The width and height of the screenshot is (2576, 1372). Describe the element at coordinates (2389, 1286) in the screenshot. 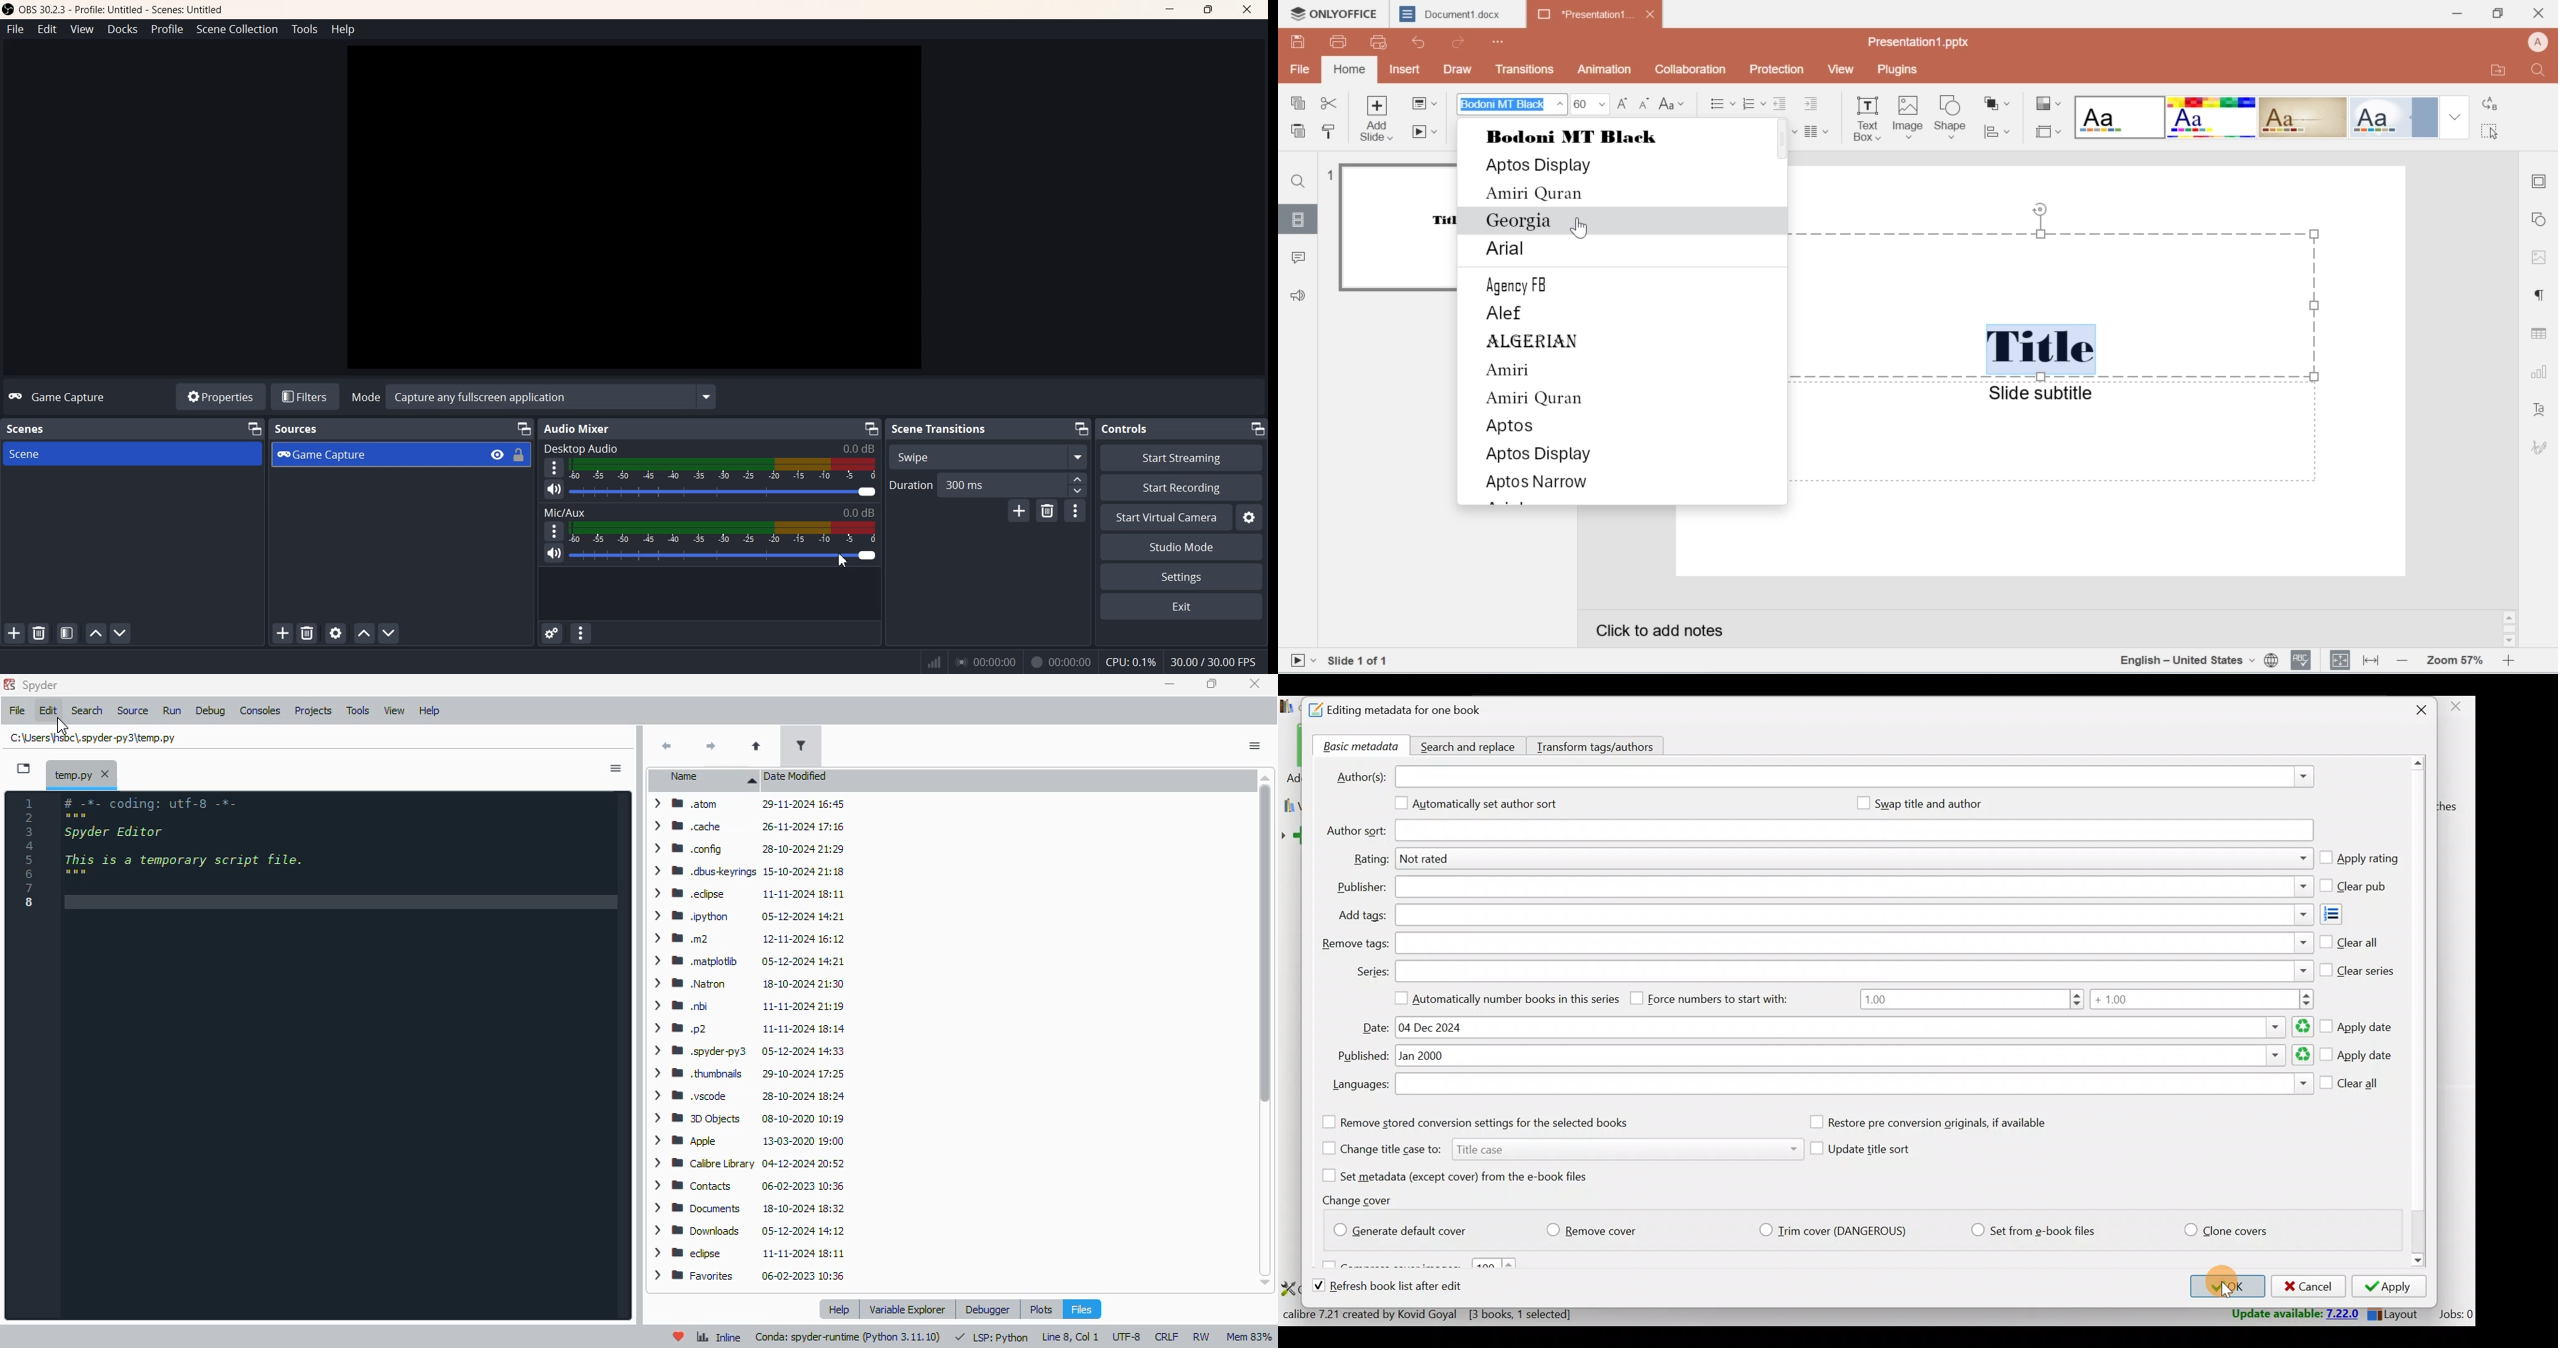

I see `Apply` at that location.